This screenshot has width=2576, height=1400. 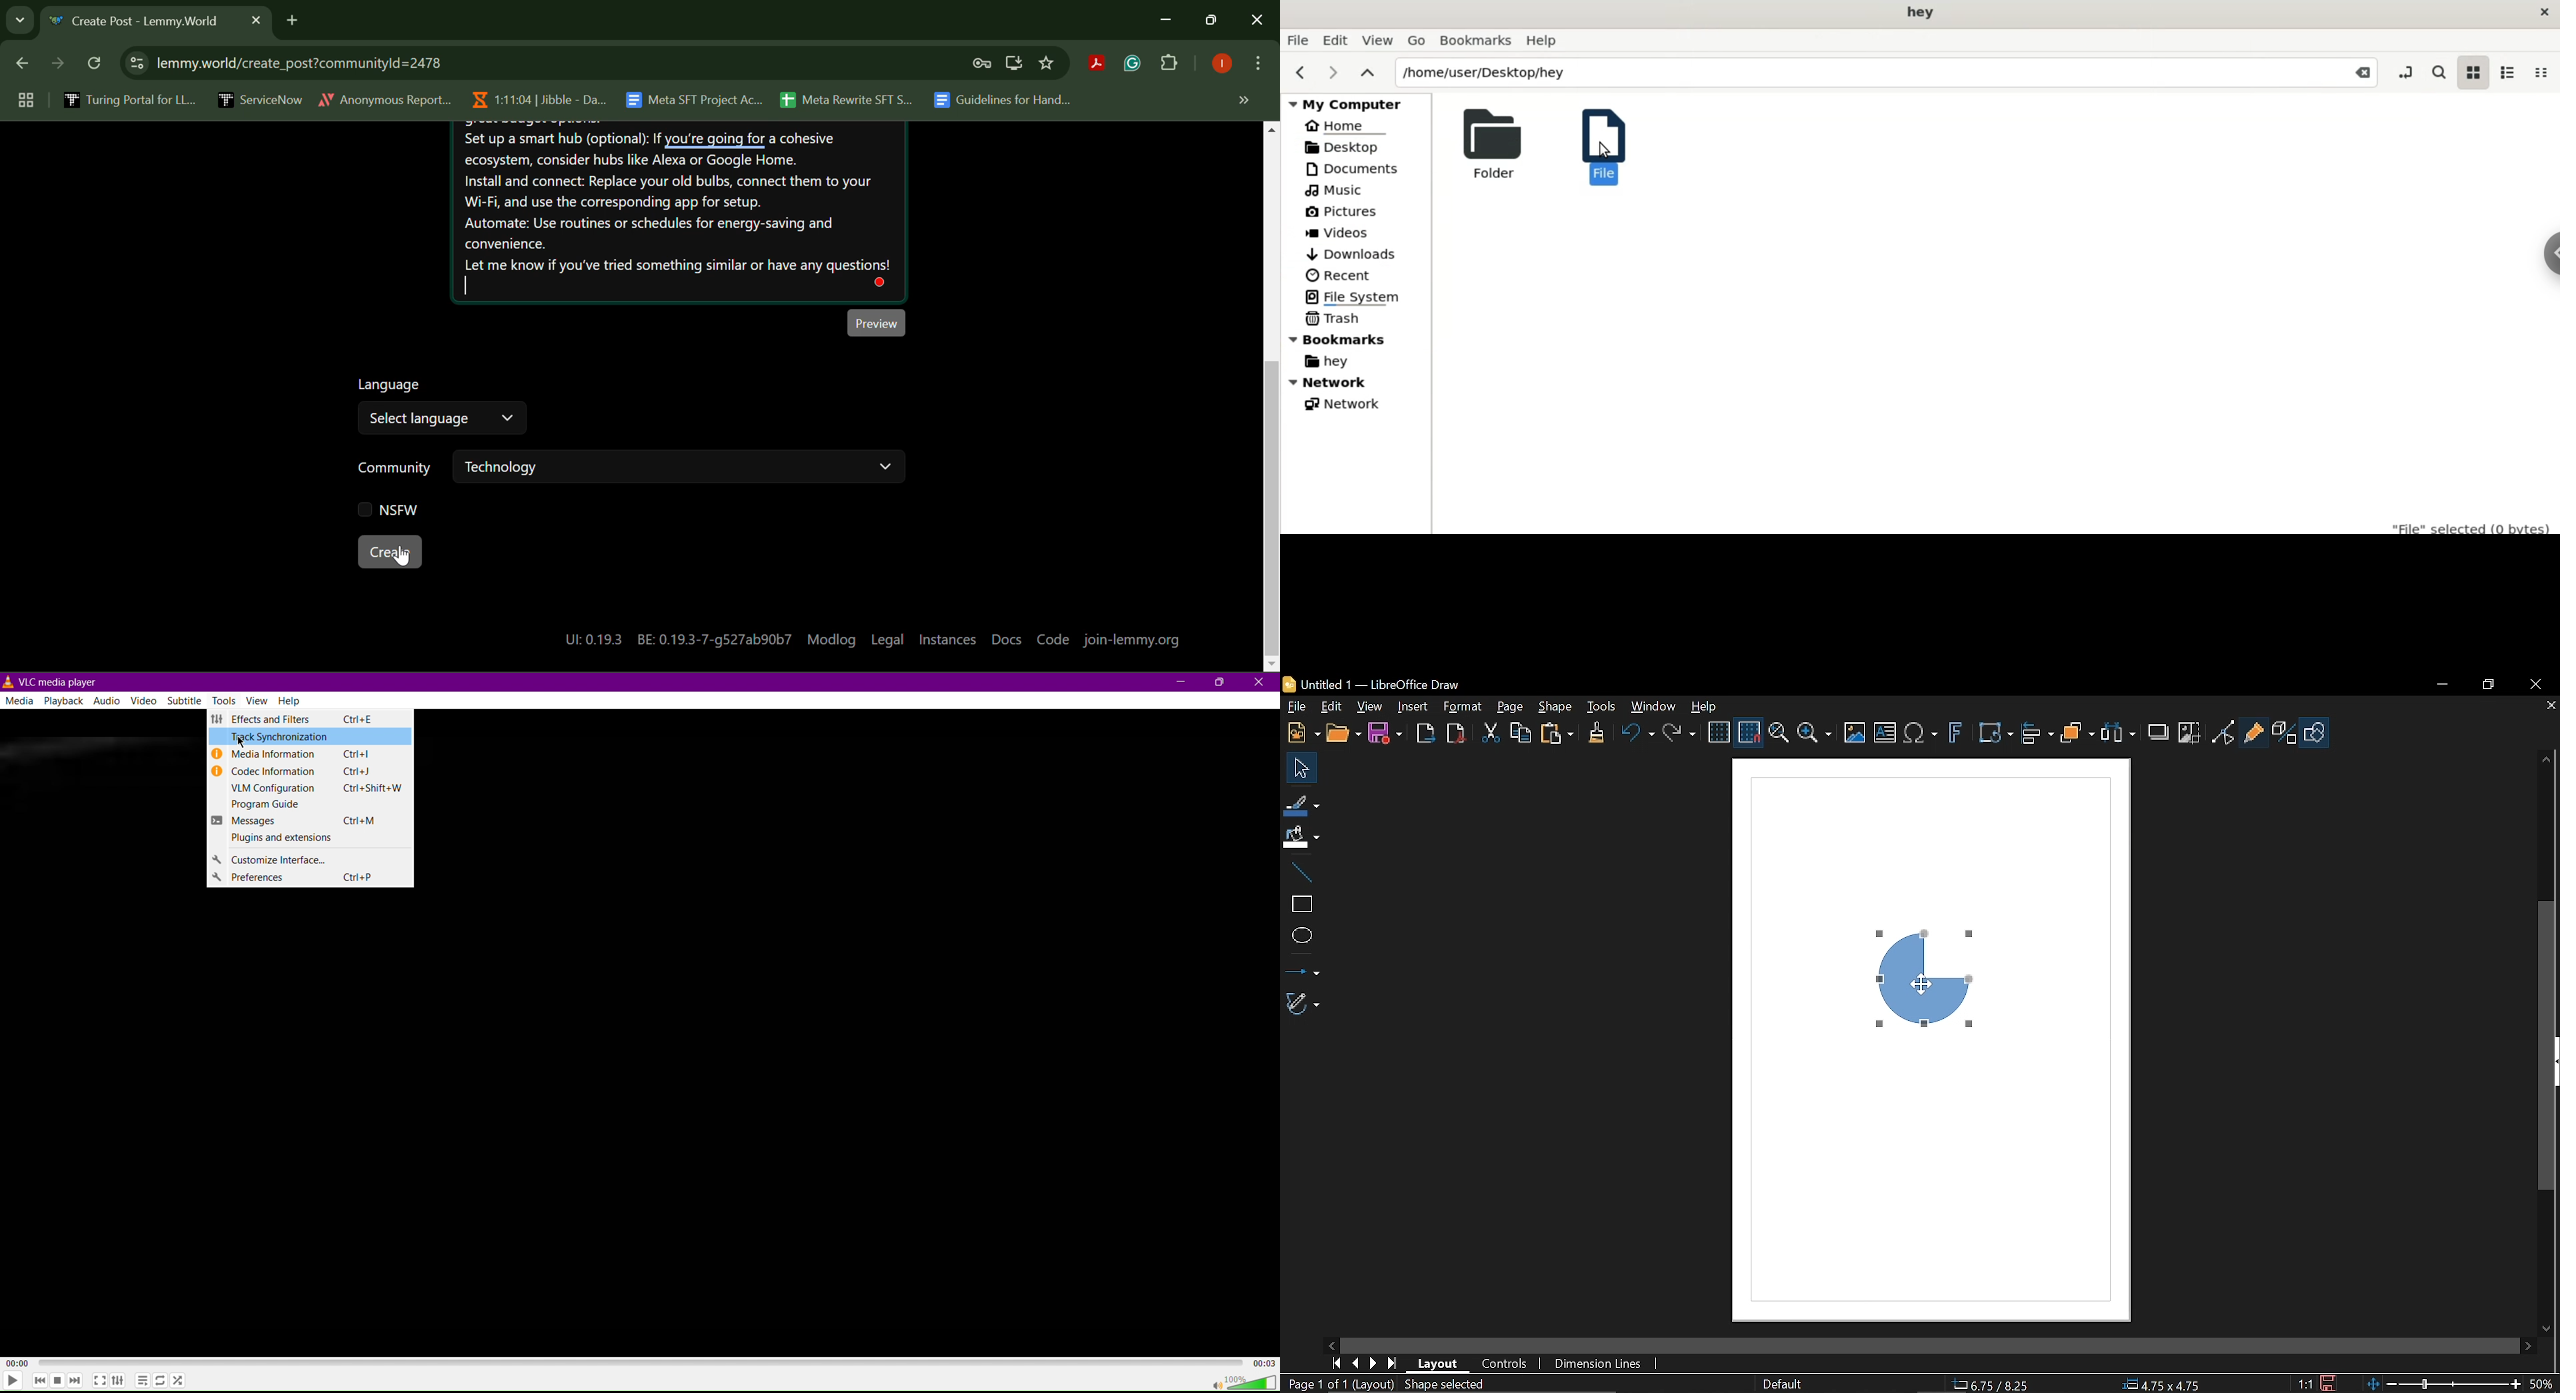 I want to click on Glue, so click(x=2254, y=731).